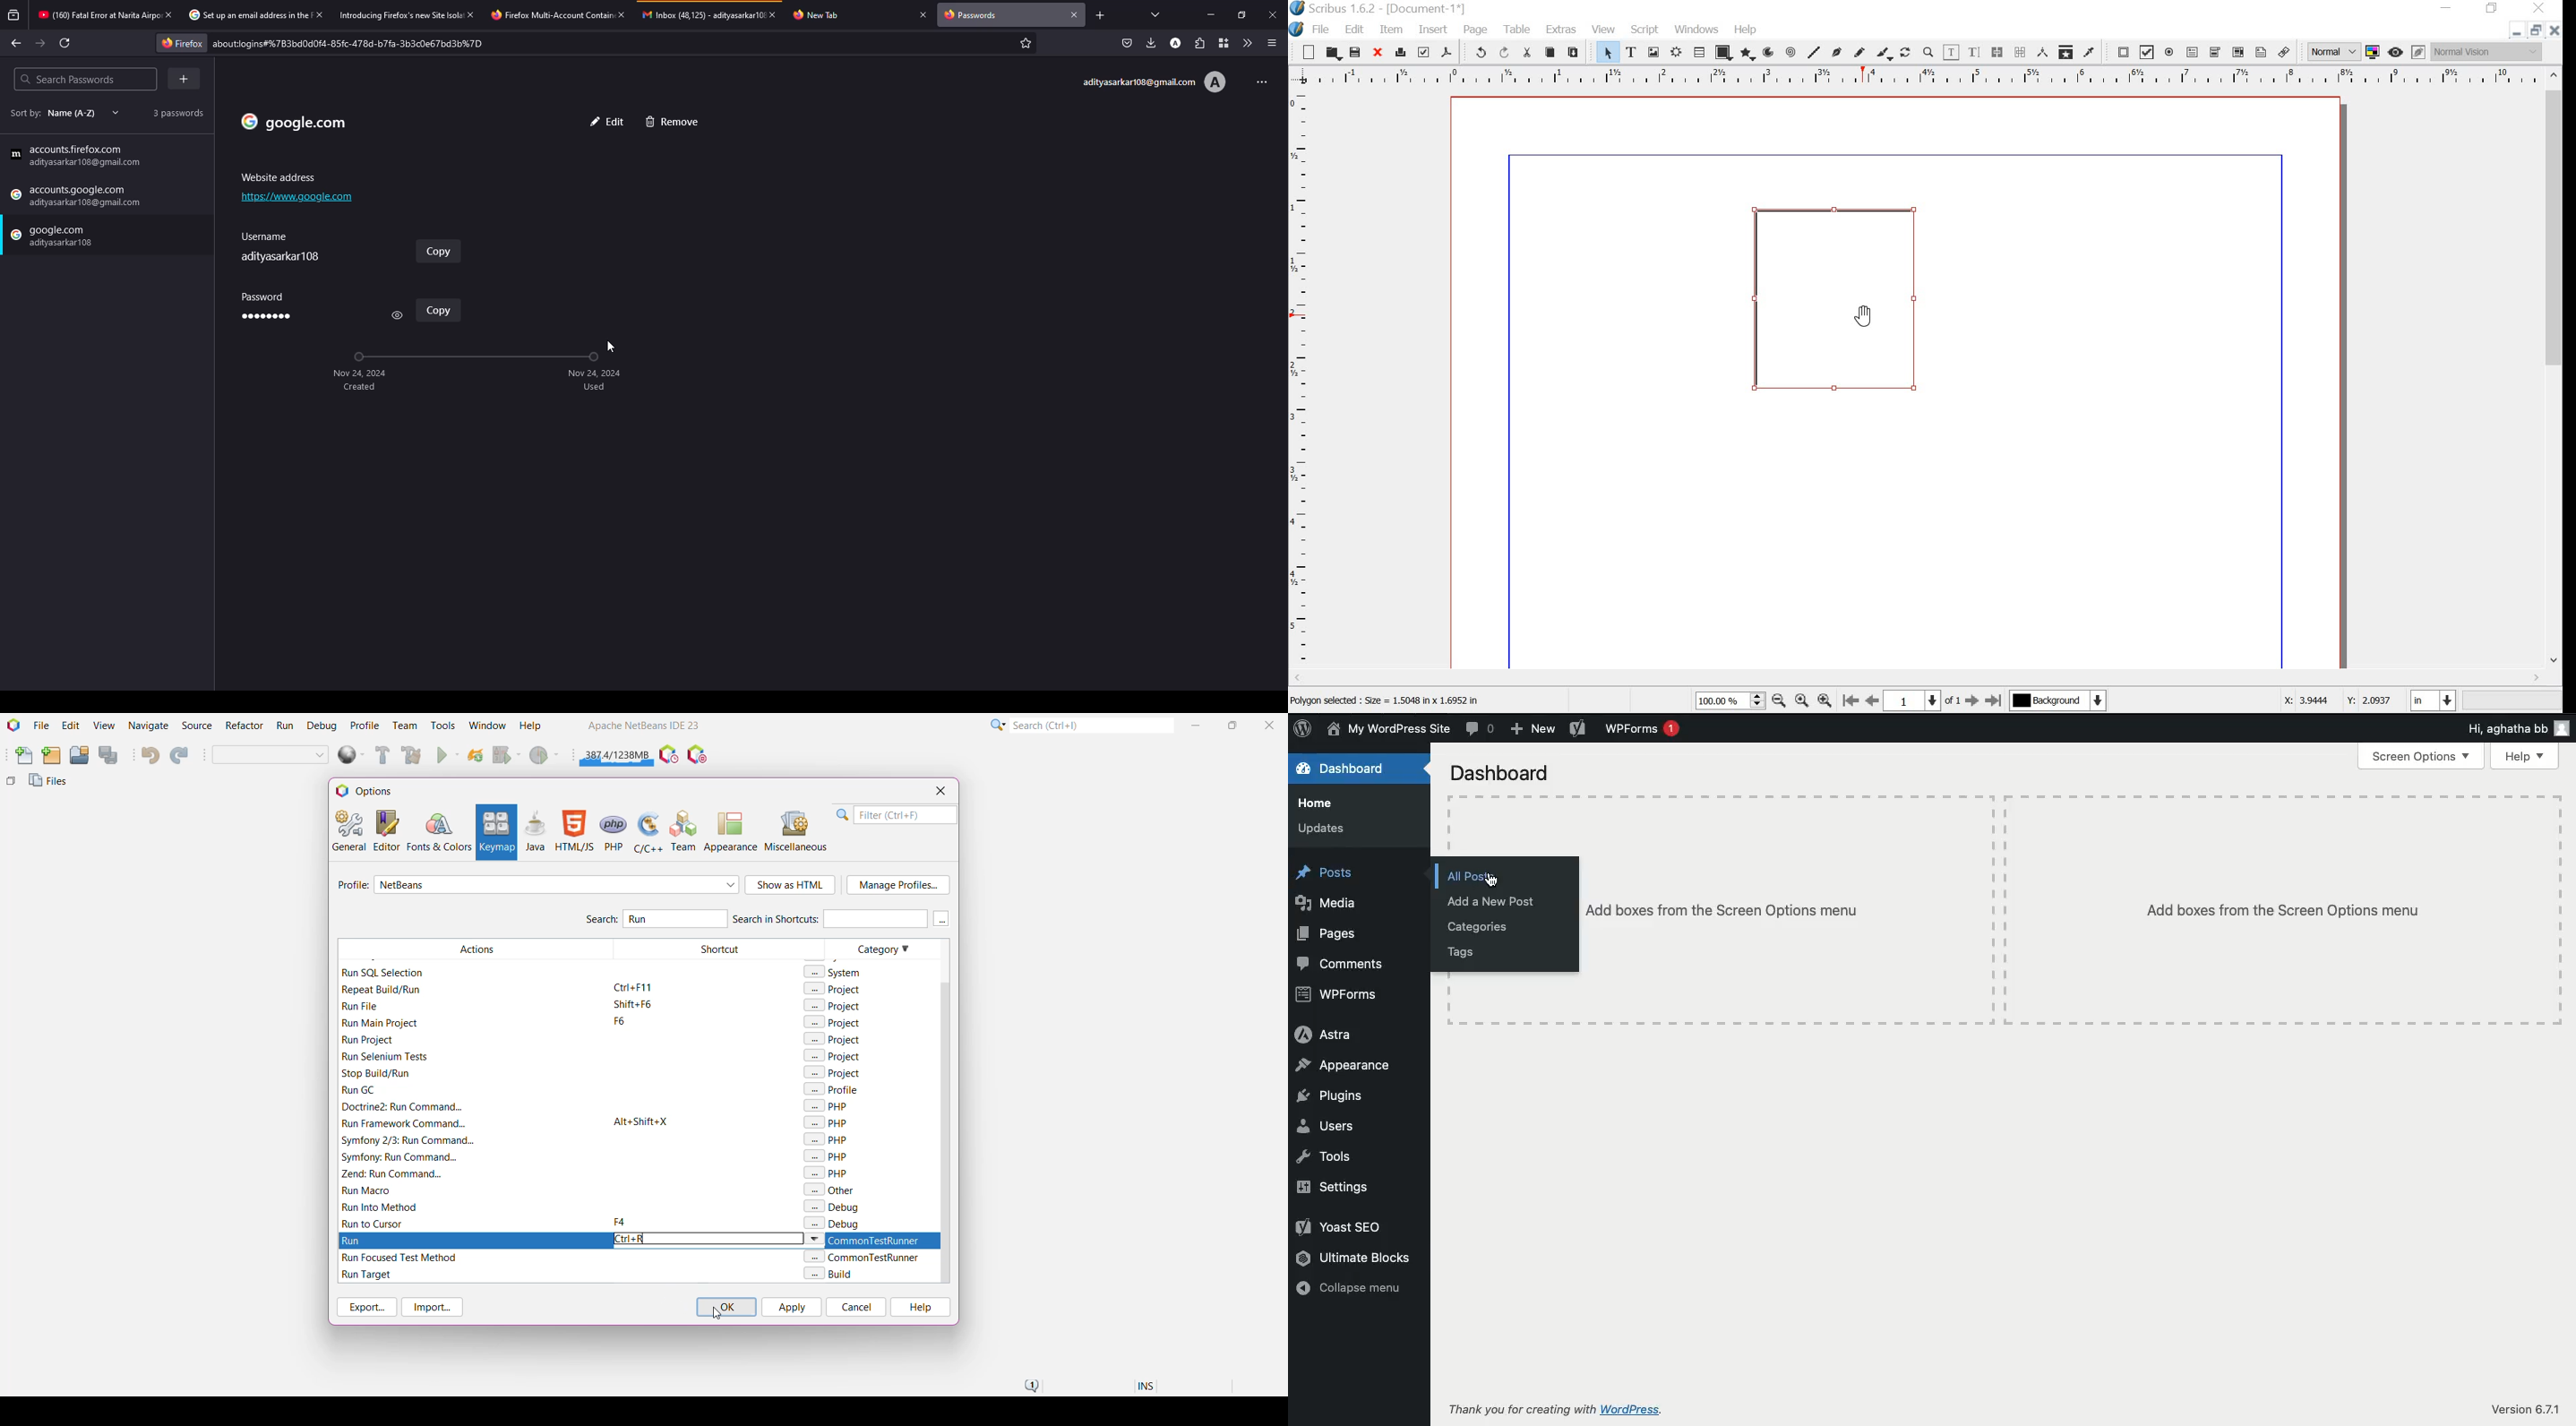 This screenshot has width=2576, height=1428. I want to click on WPForms, so click(1642, 730).